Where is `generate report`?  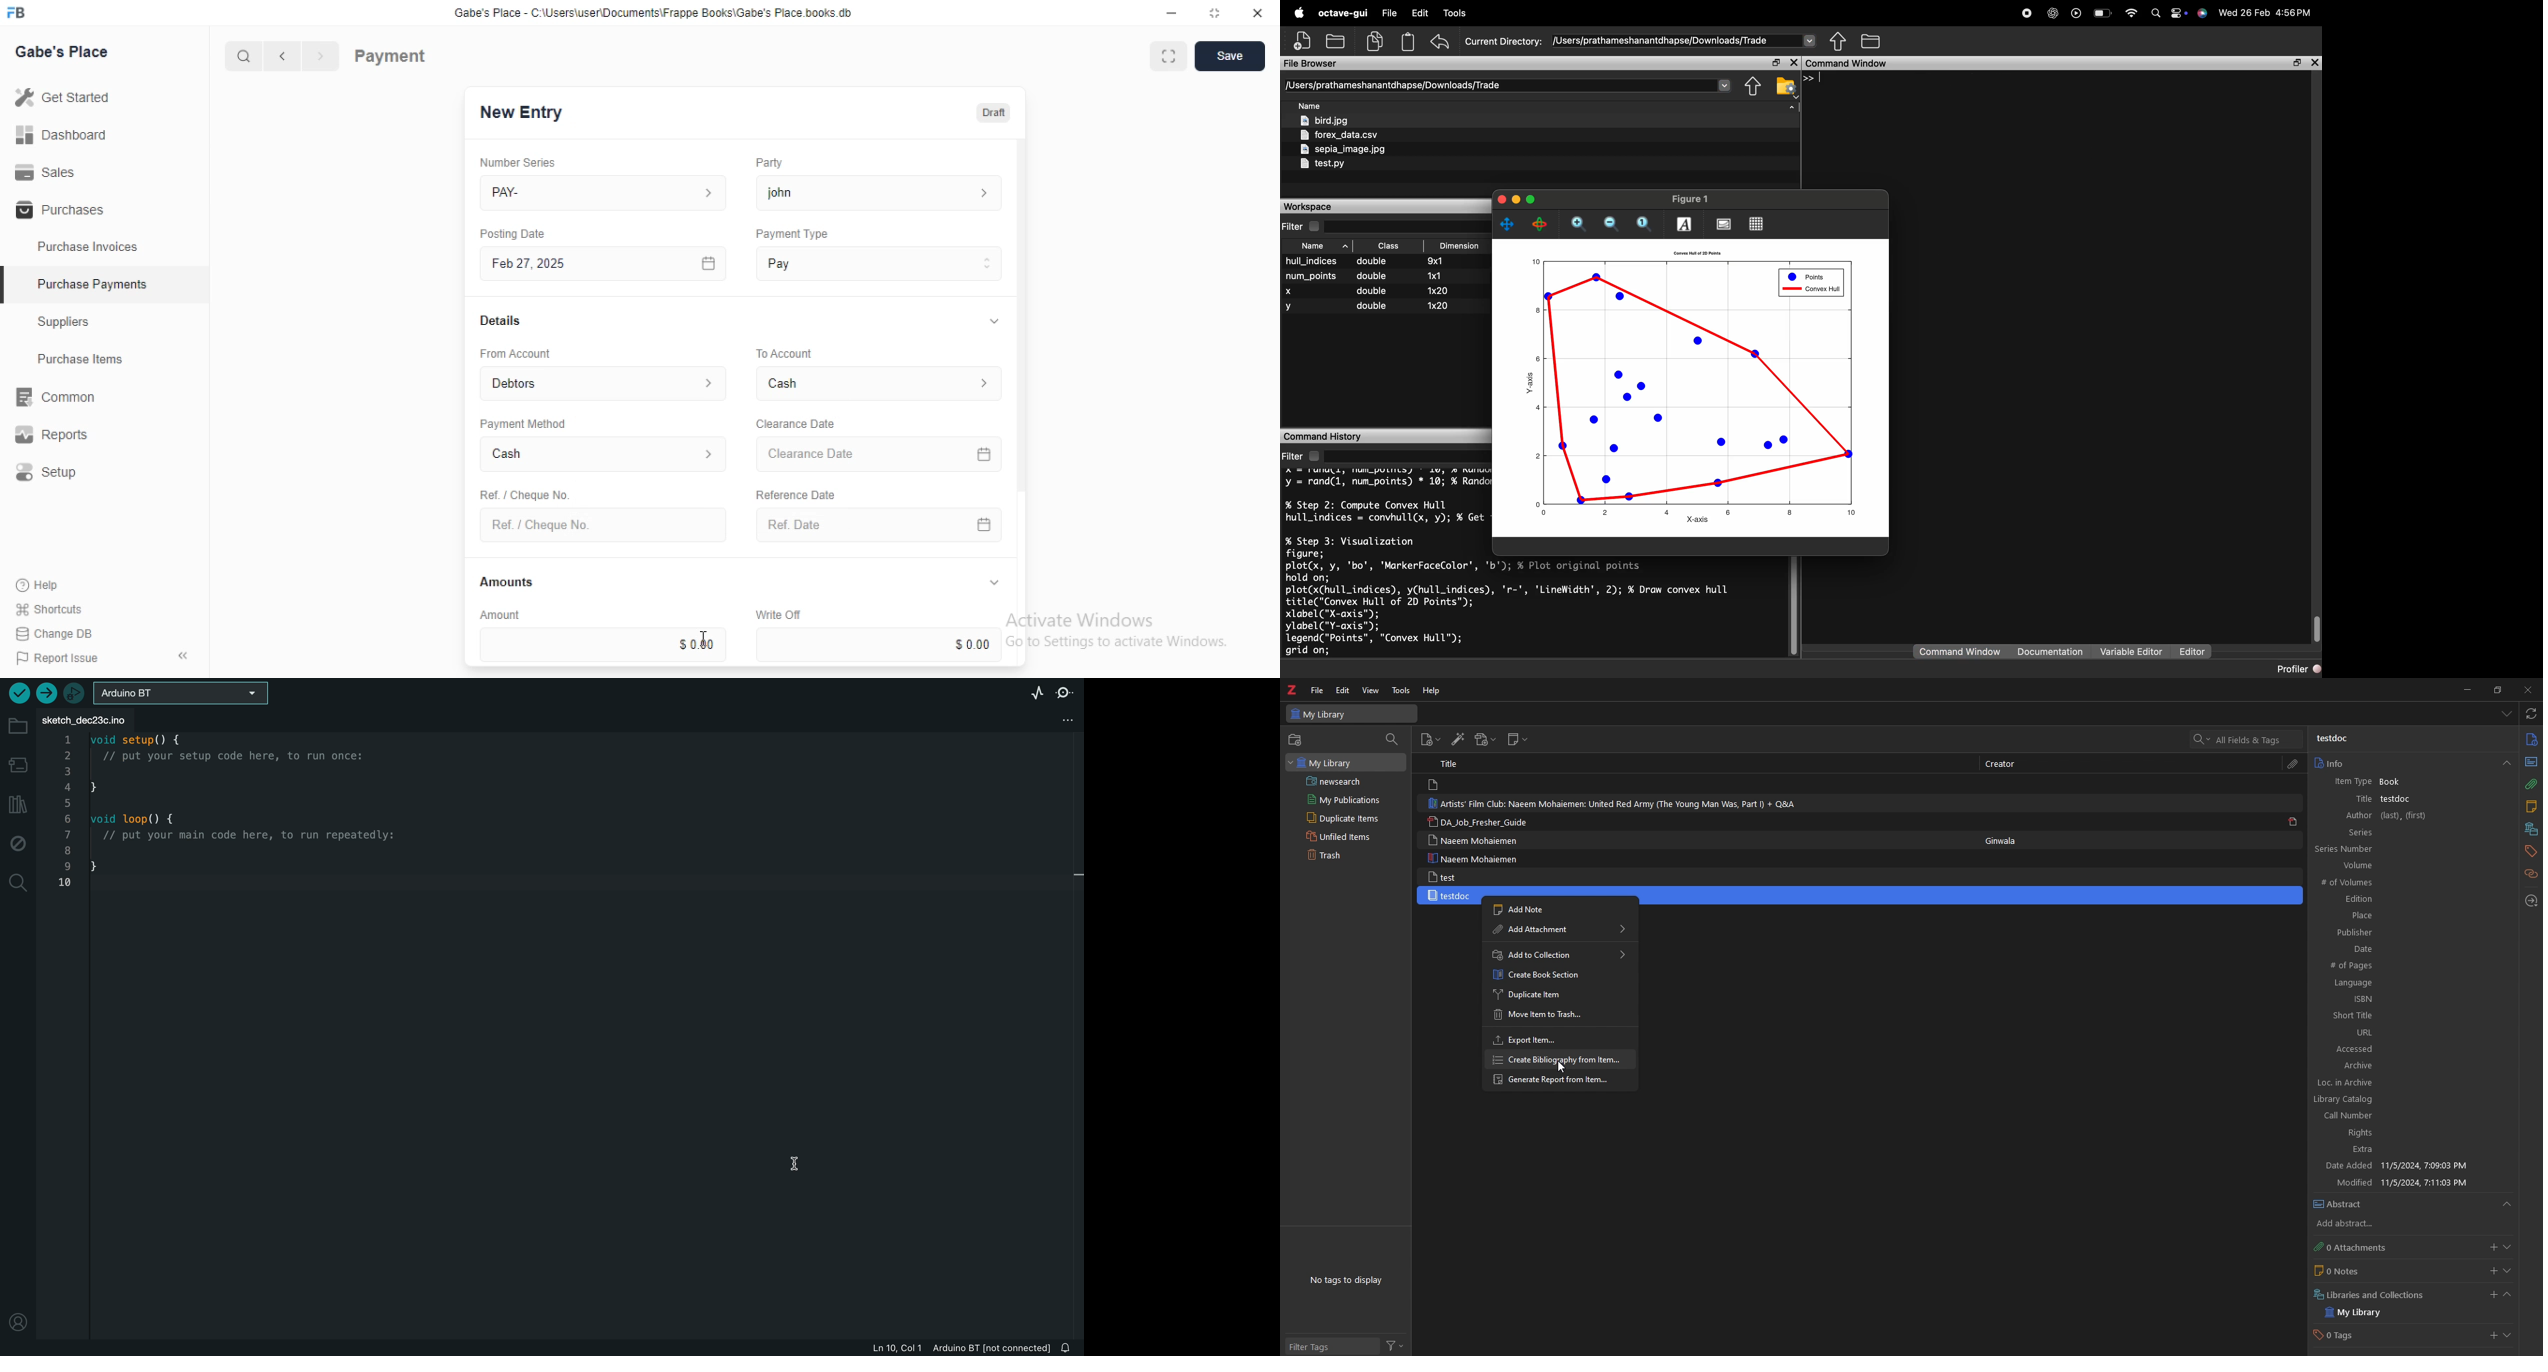 generate report is located at coordinates (1559, 1081).